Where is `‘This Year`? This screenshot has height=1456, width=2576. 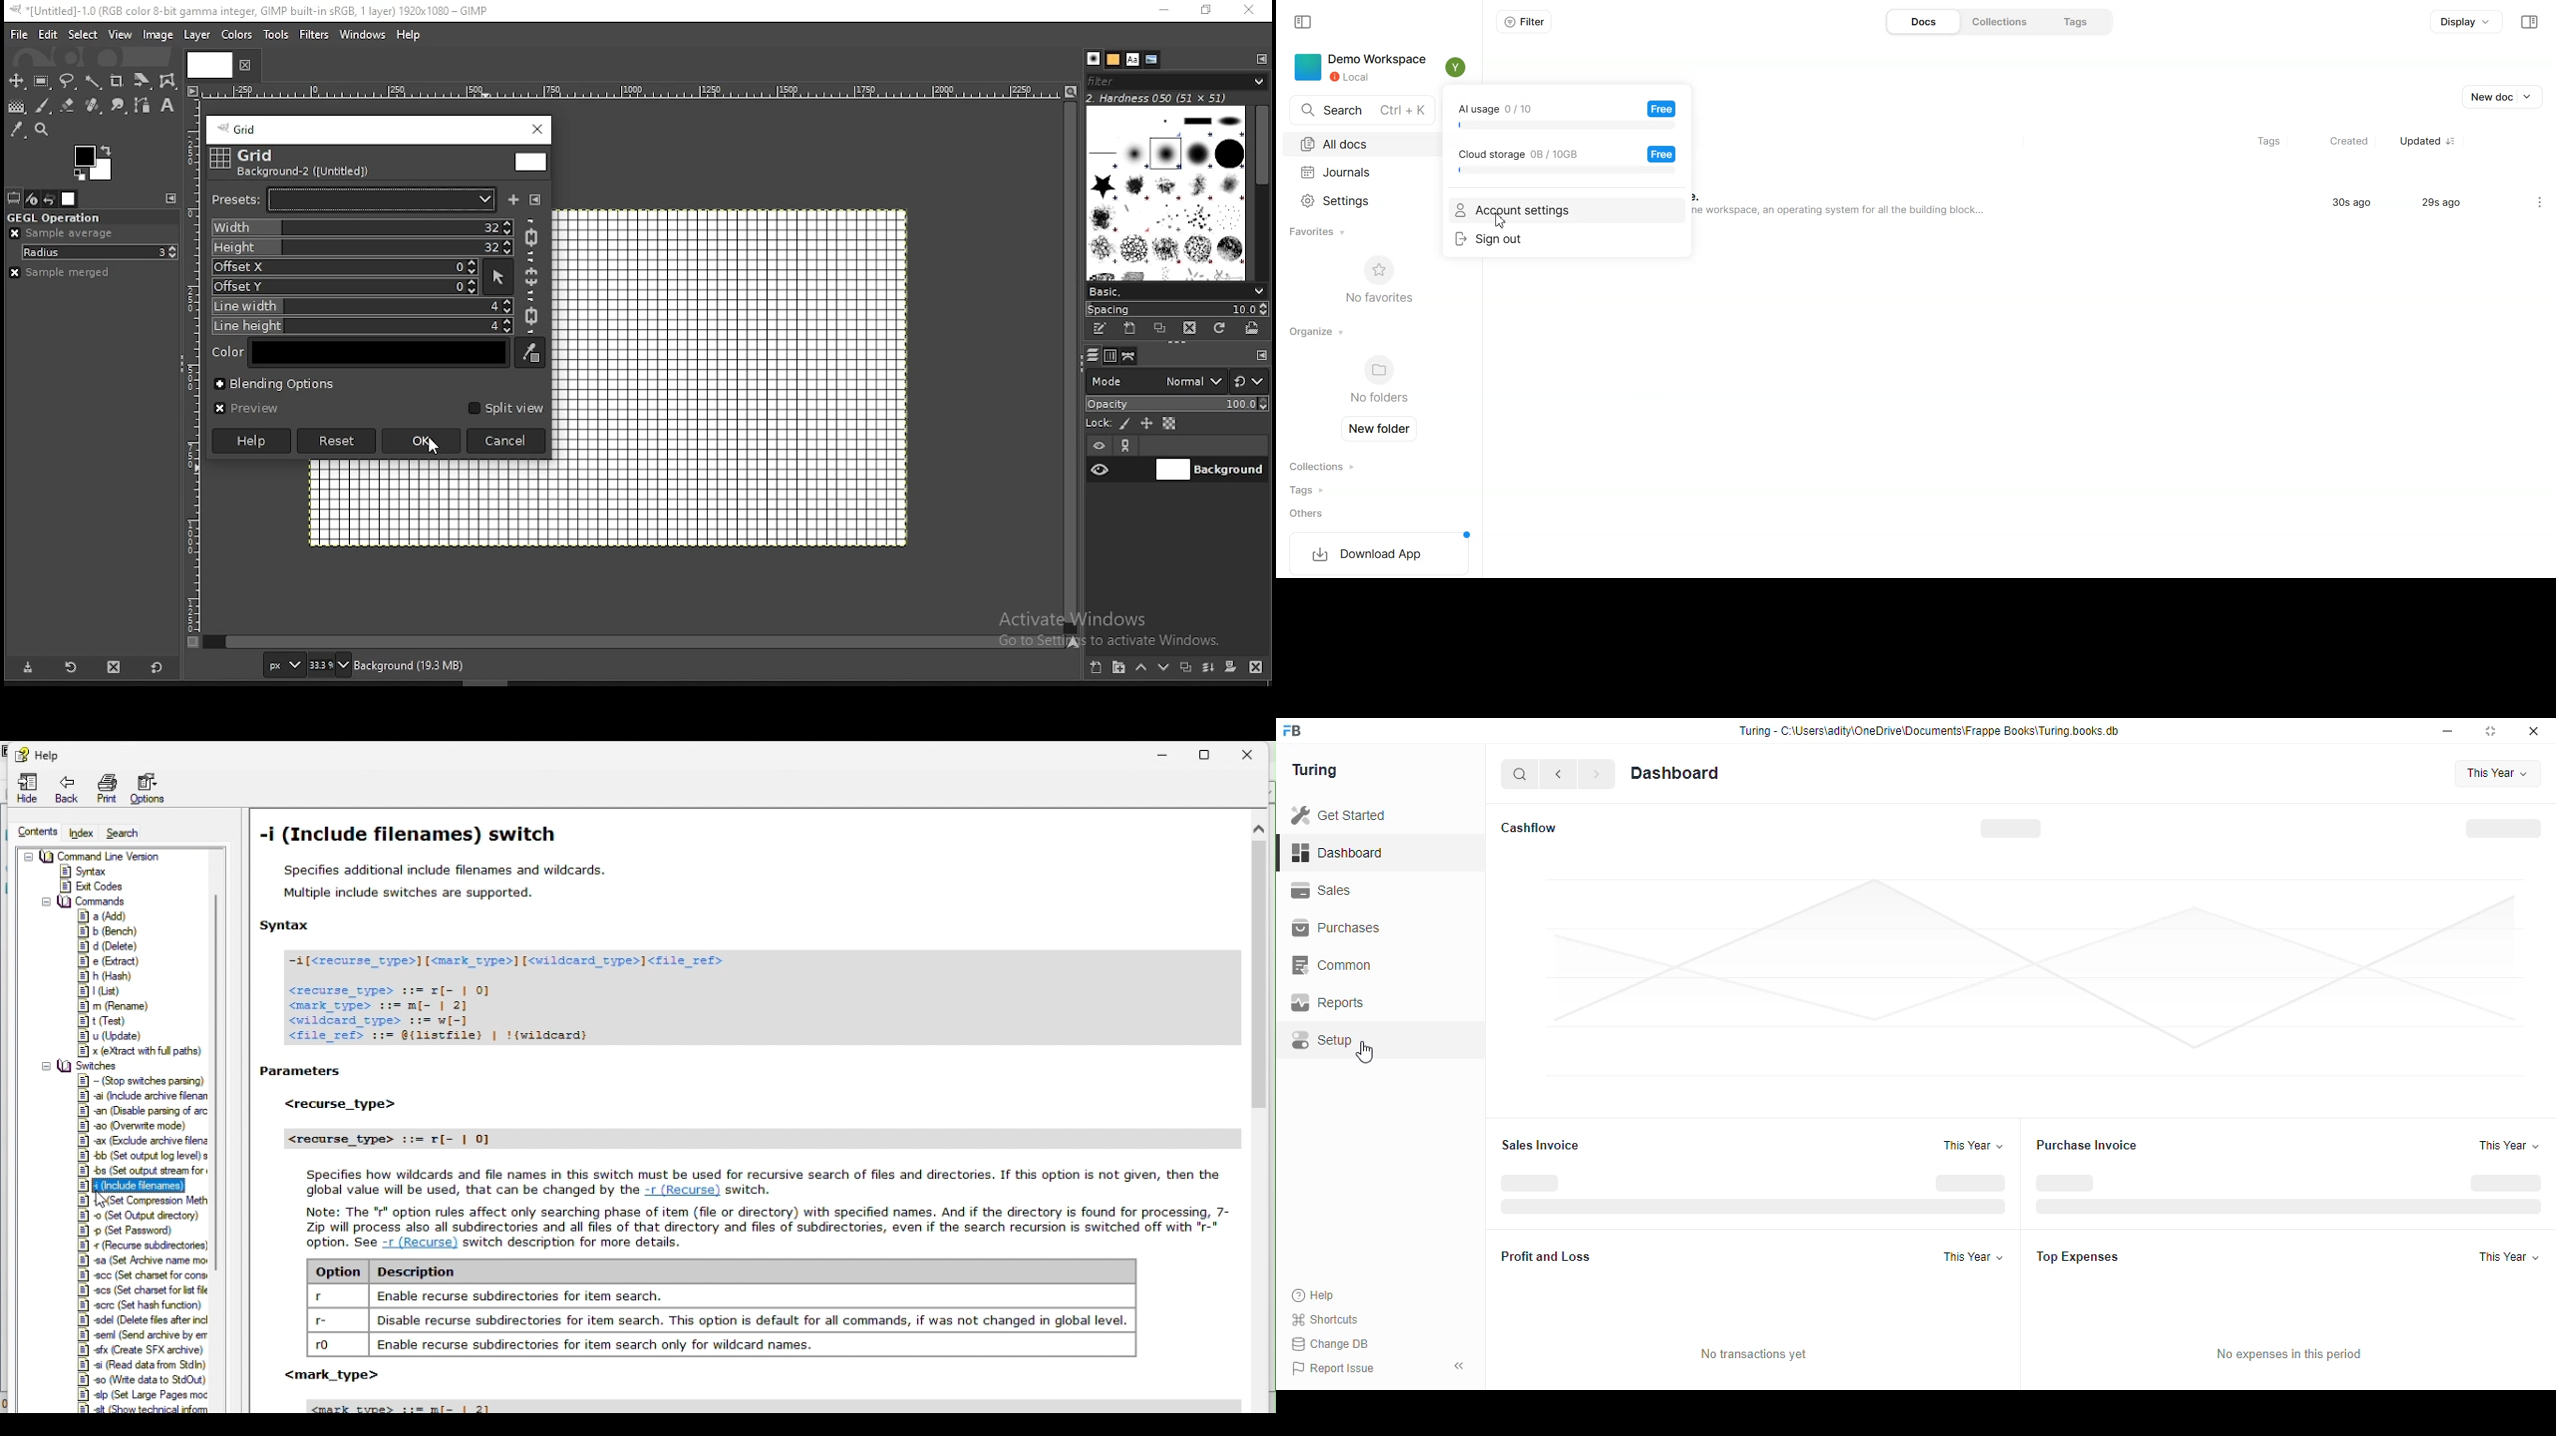 ‘This Year is located at coordinates (1972, 1258).